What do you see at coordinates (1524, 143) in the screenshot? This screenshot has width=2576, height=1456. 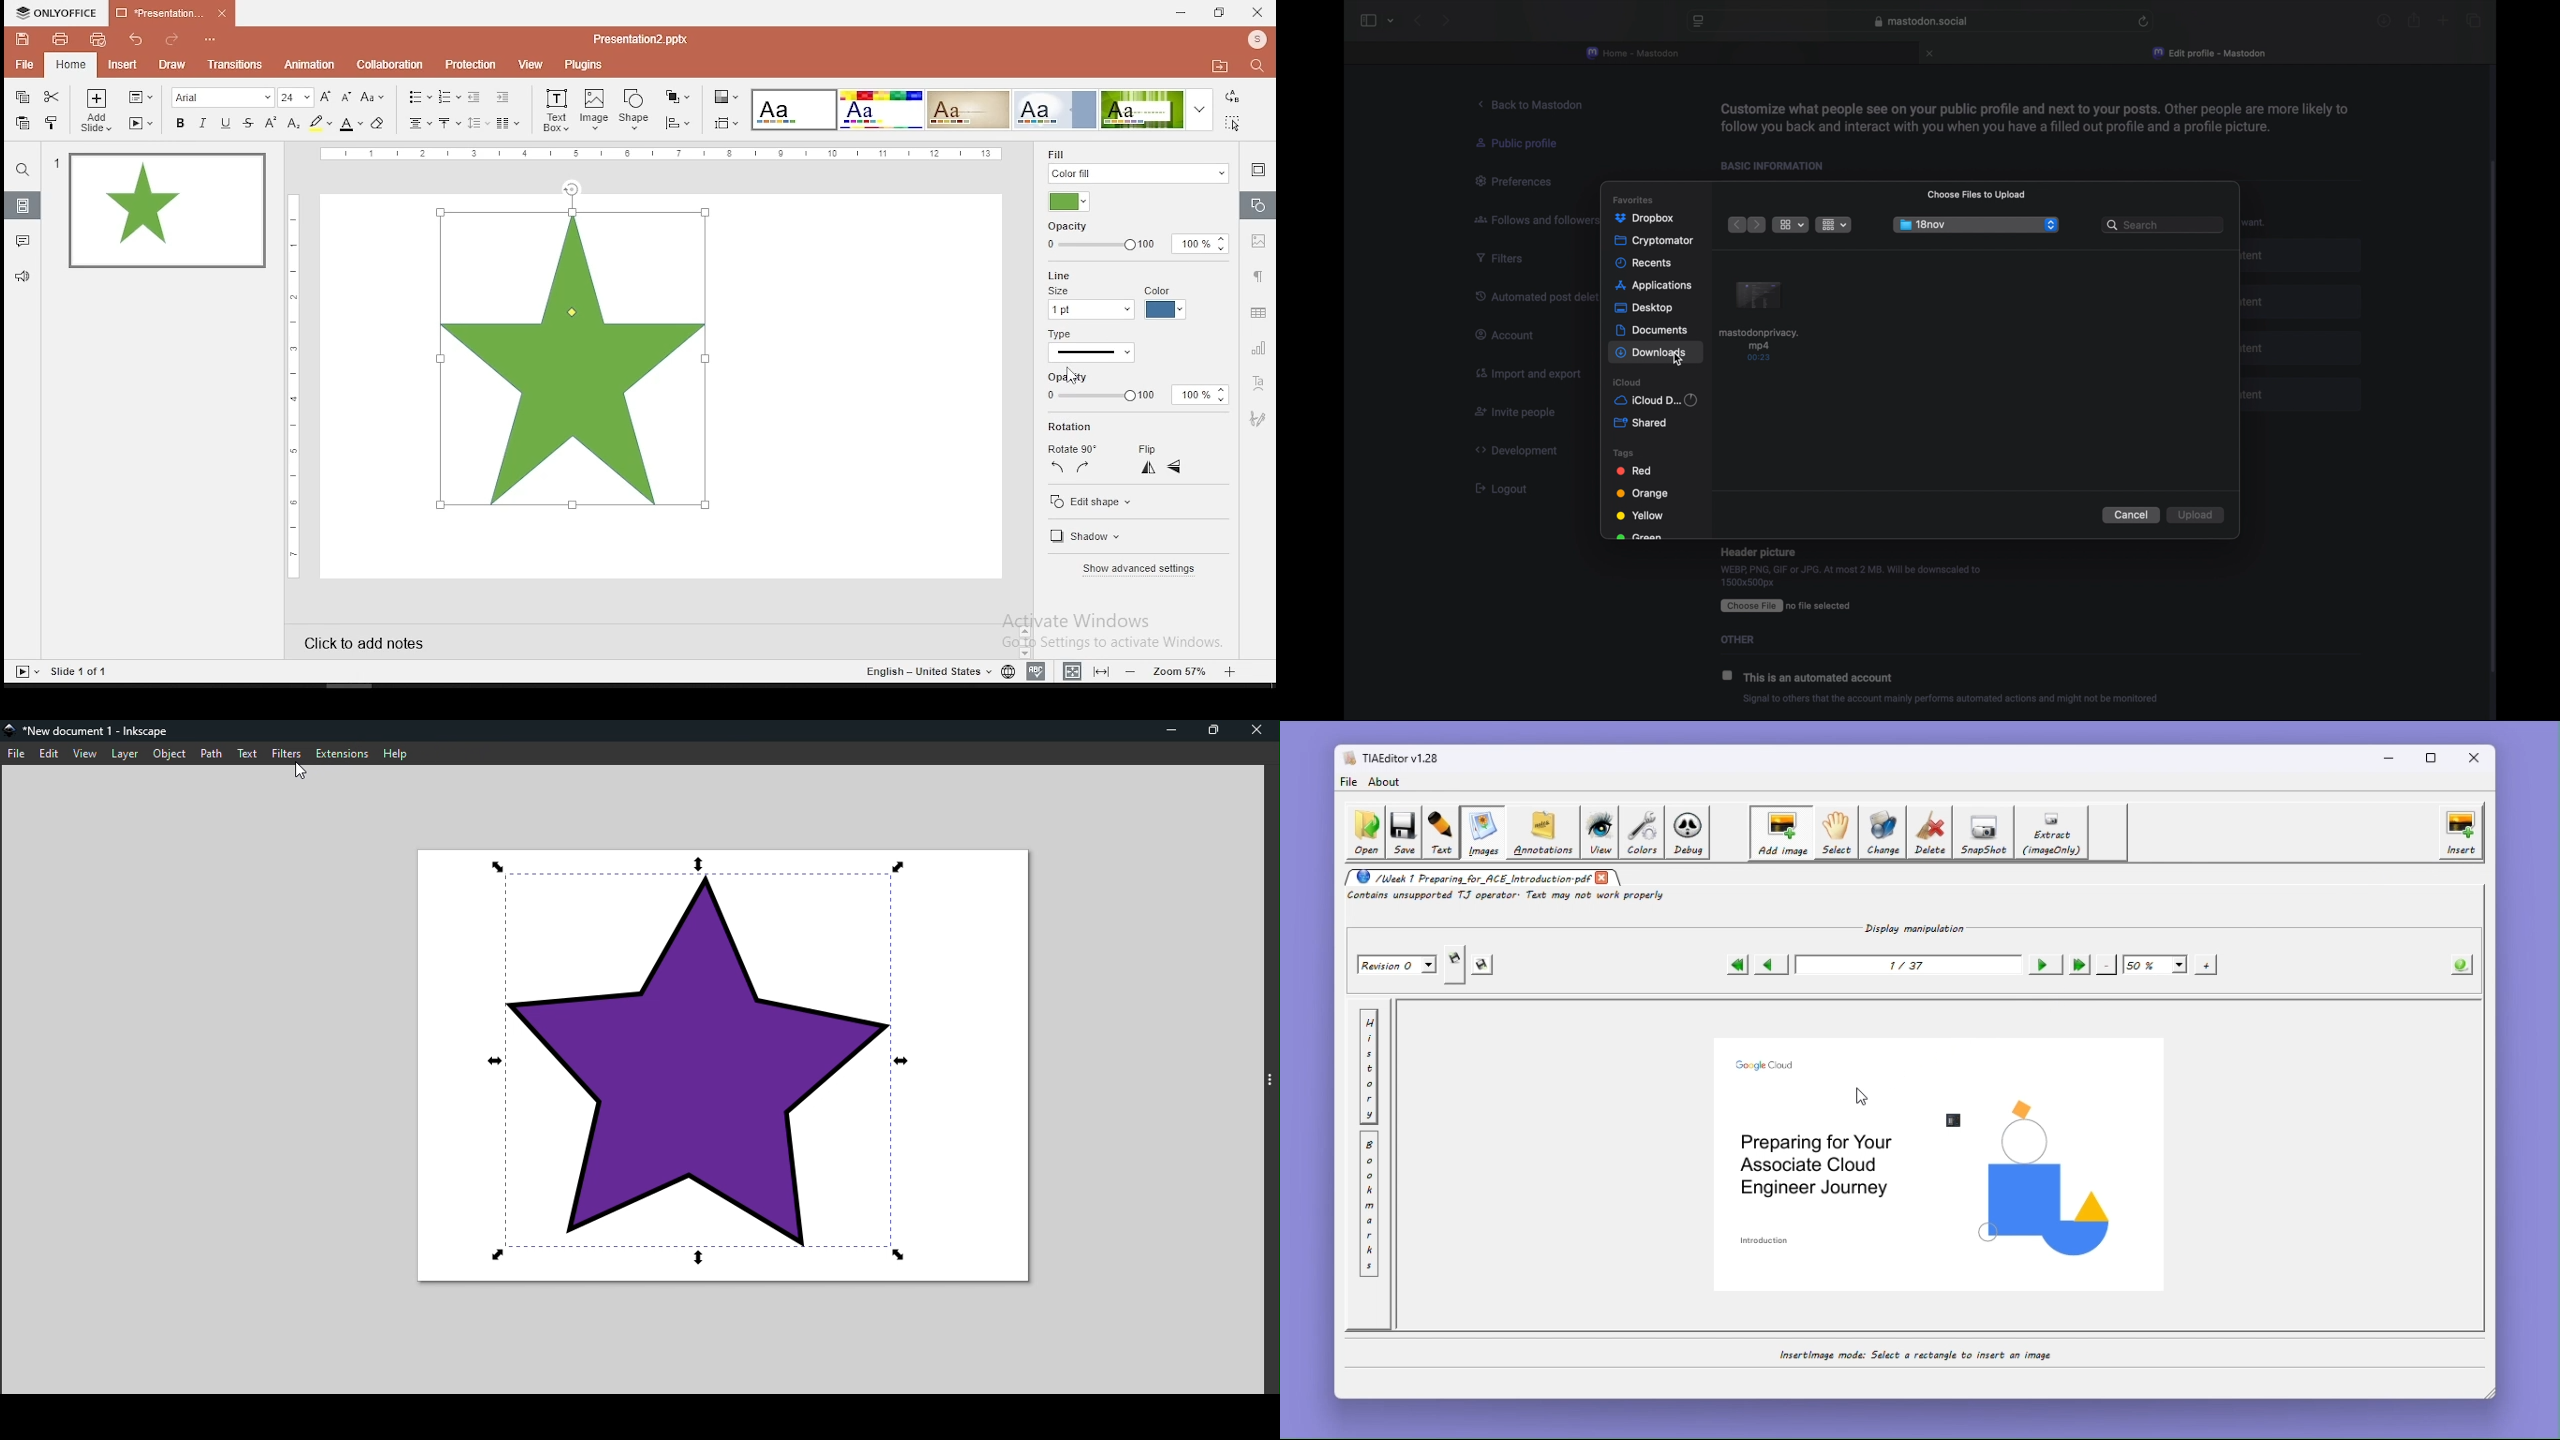 I see `public profile` at bounding box center [1524, 143].